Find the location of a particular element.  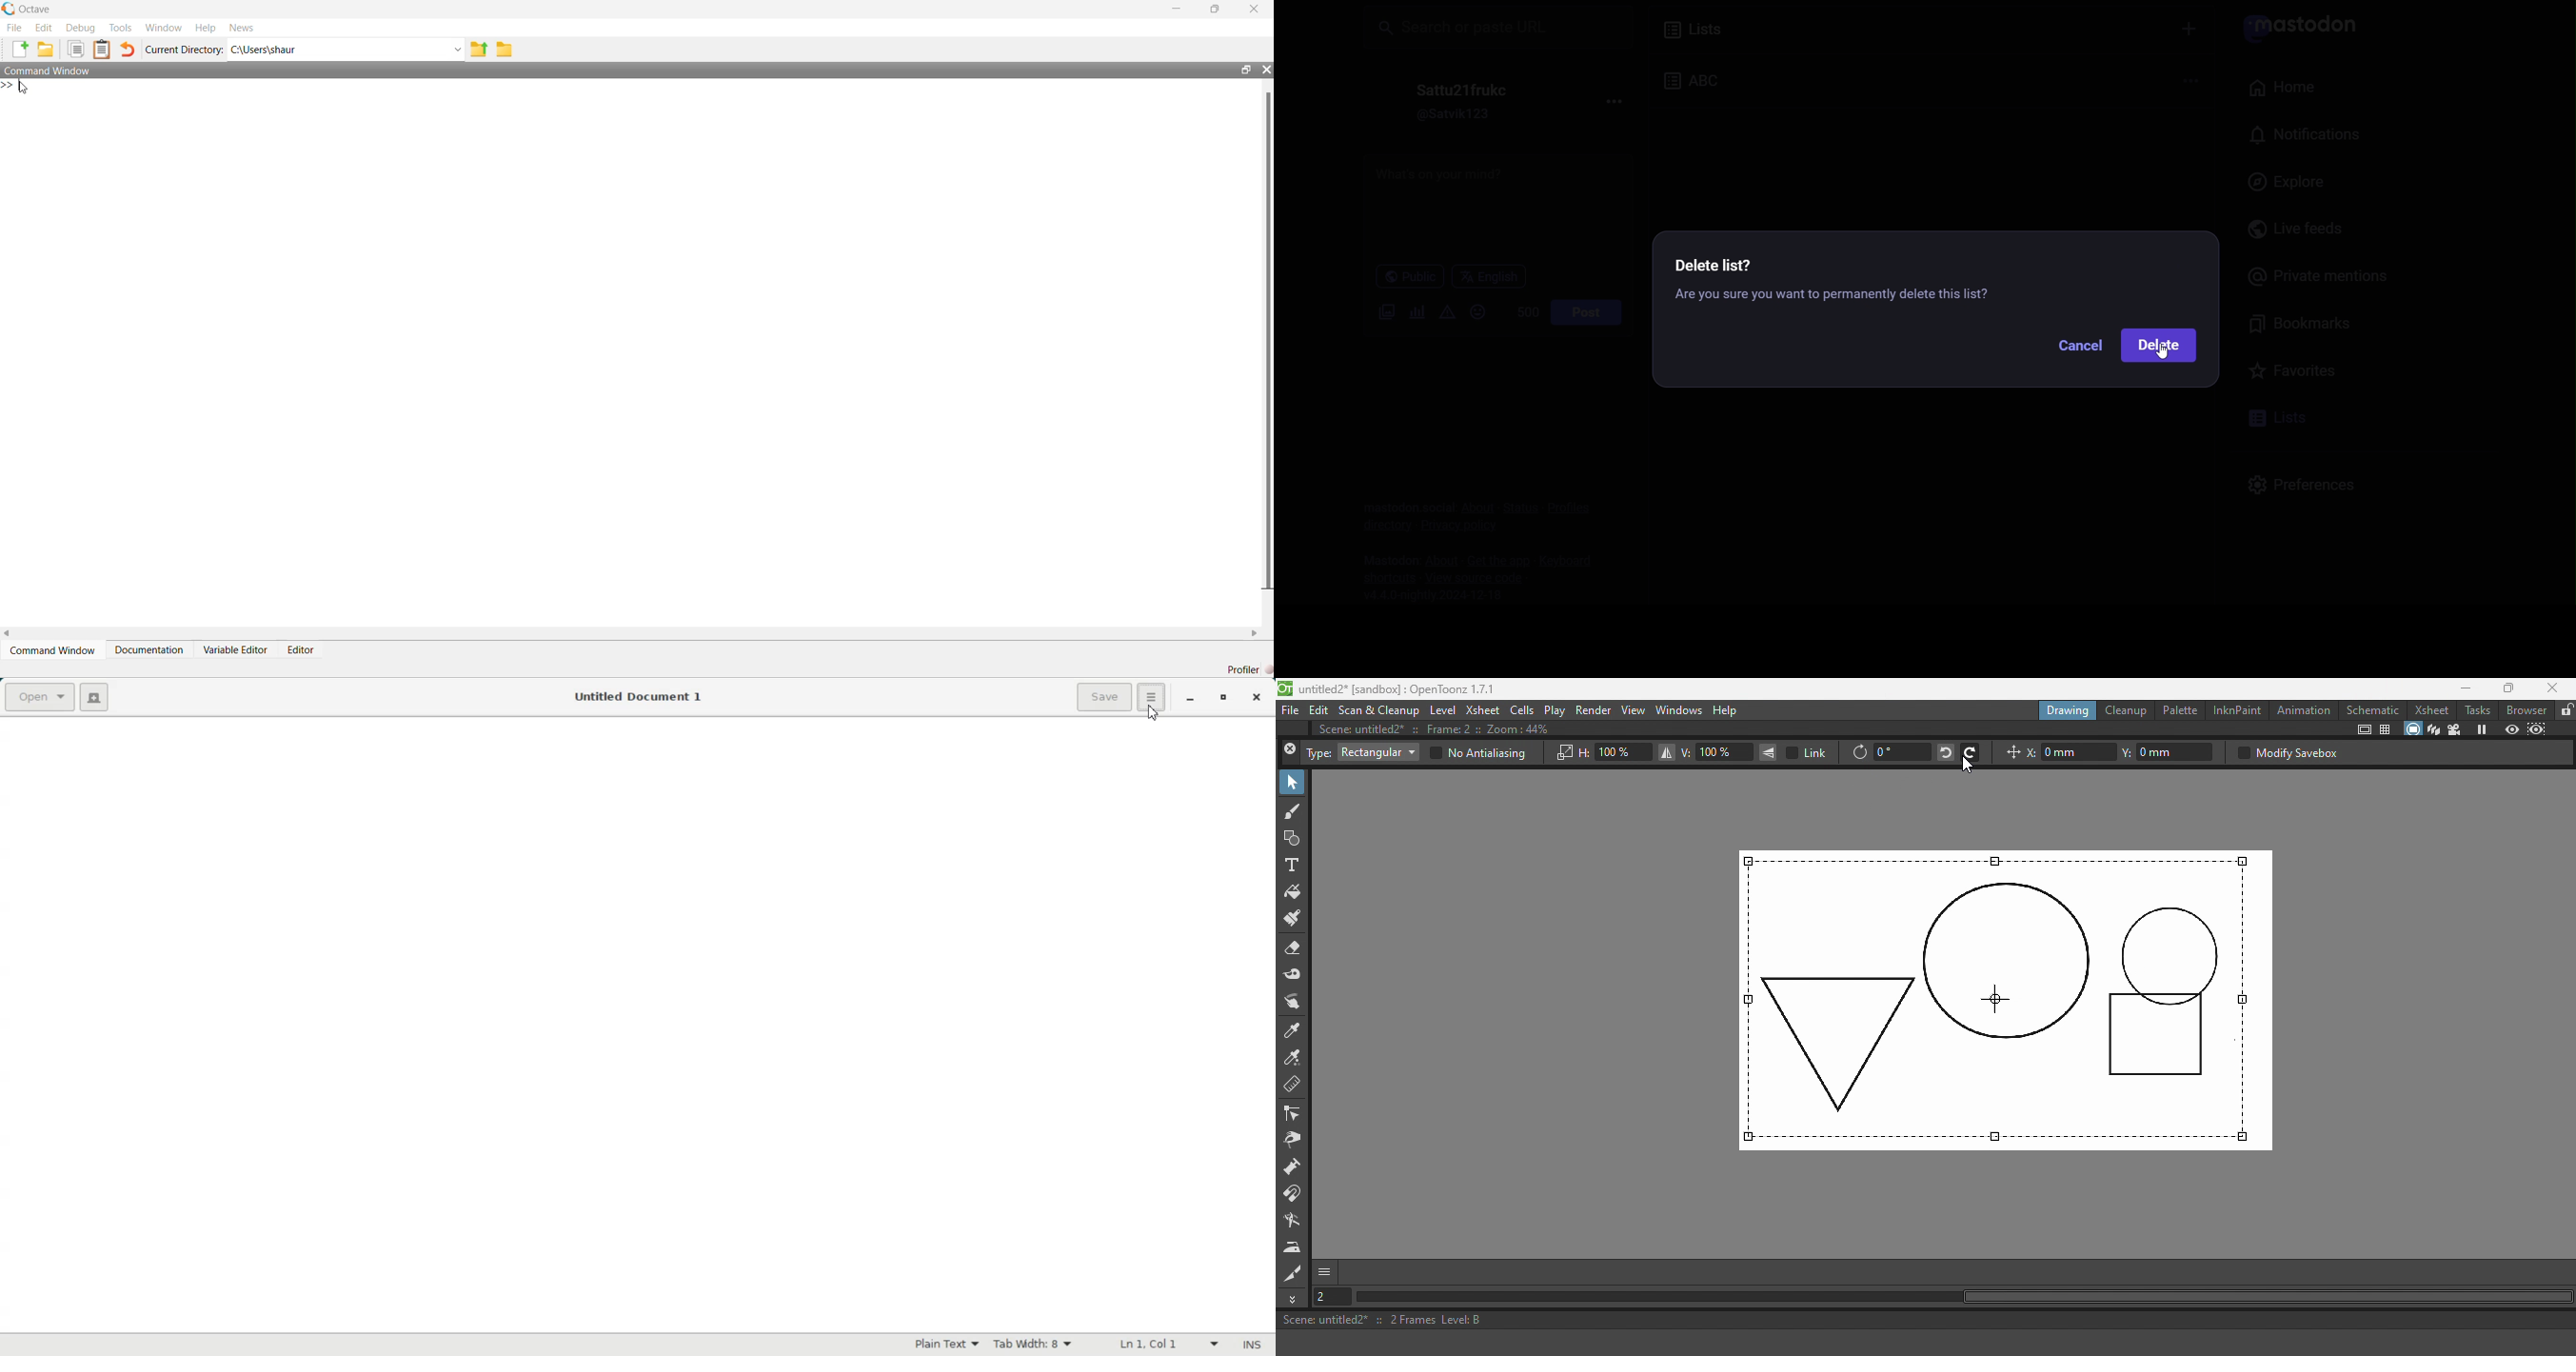

Variable Editor is located at coordinates (236, 649).